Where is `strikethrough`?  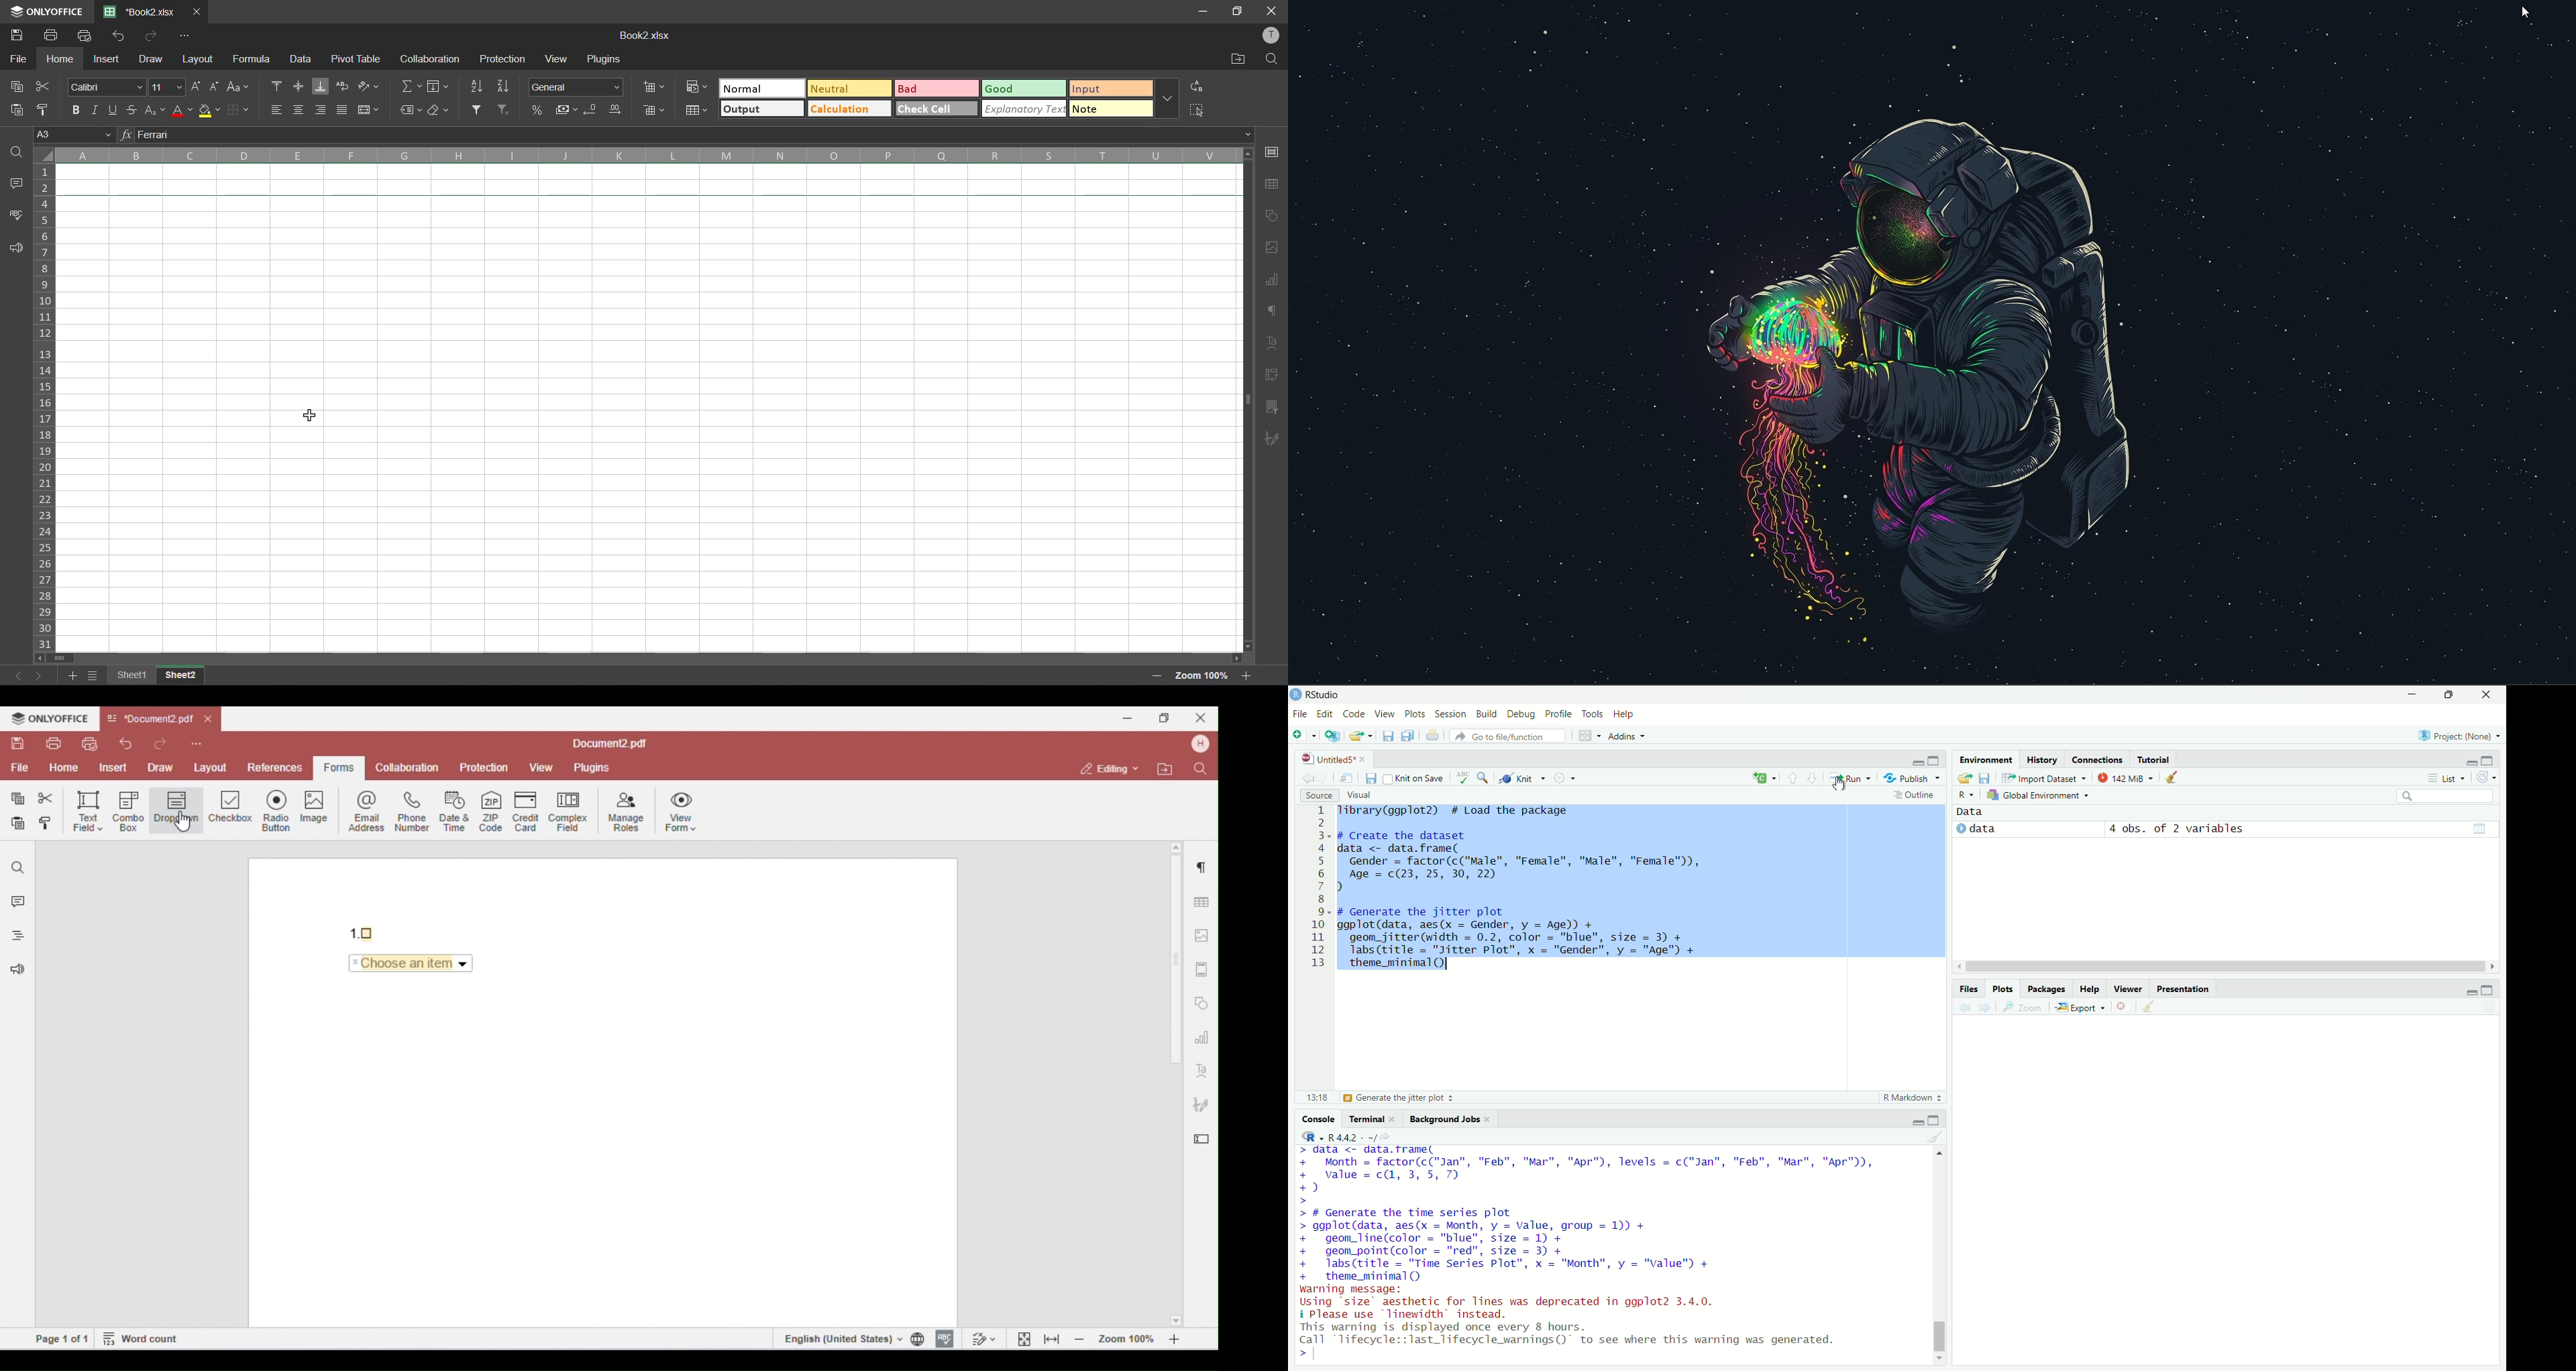
strikethrough is located at coordinates (134, 109).